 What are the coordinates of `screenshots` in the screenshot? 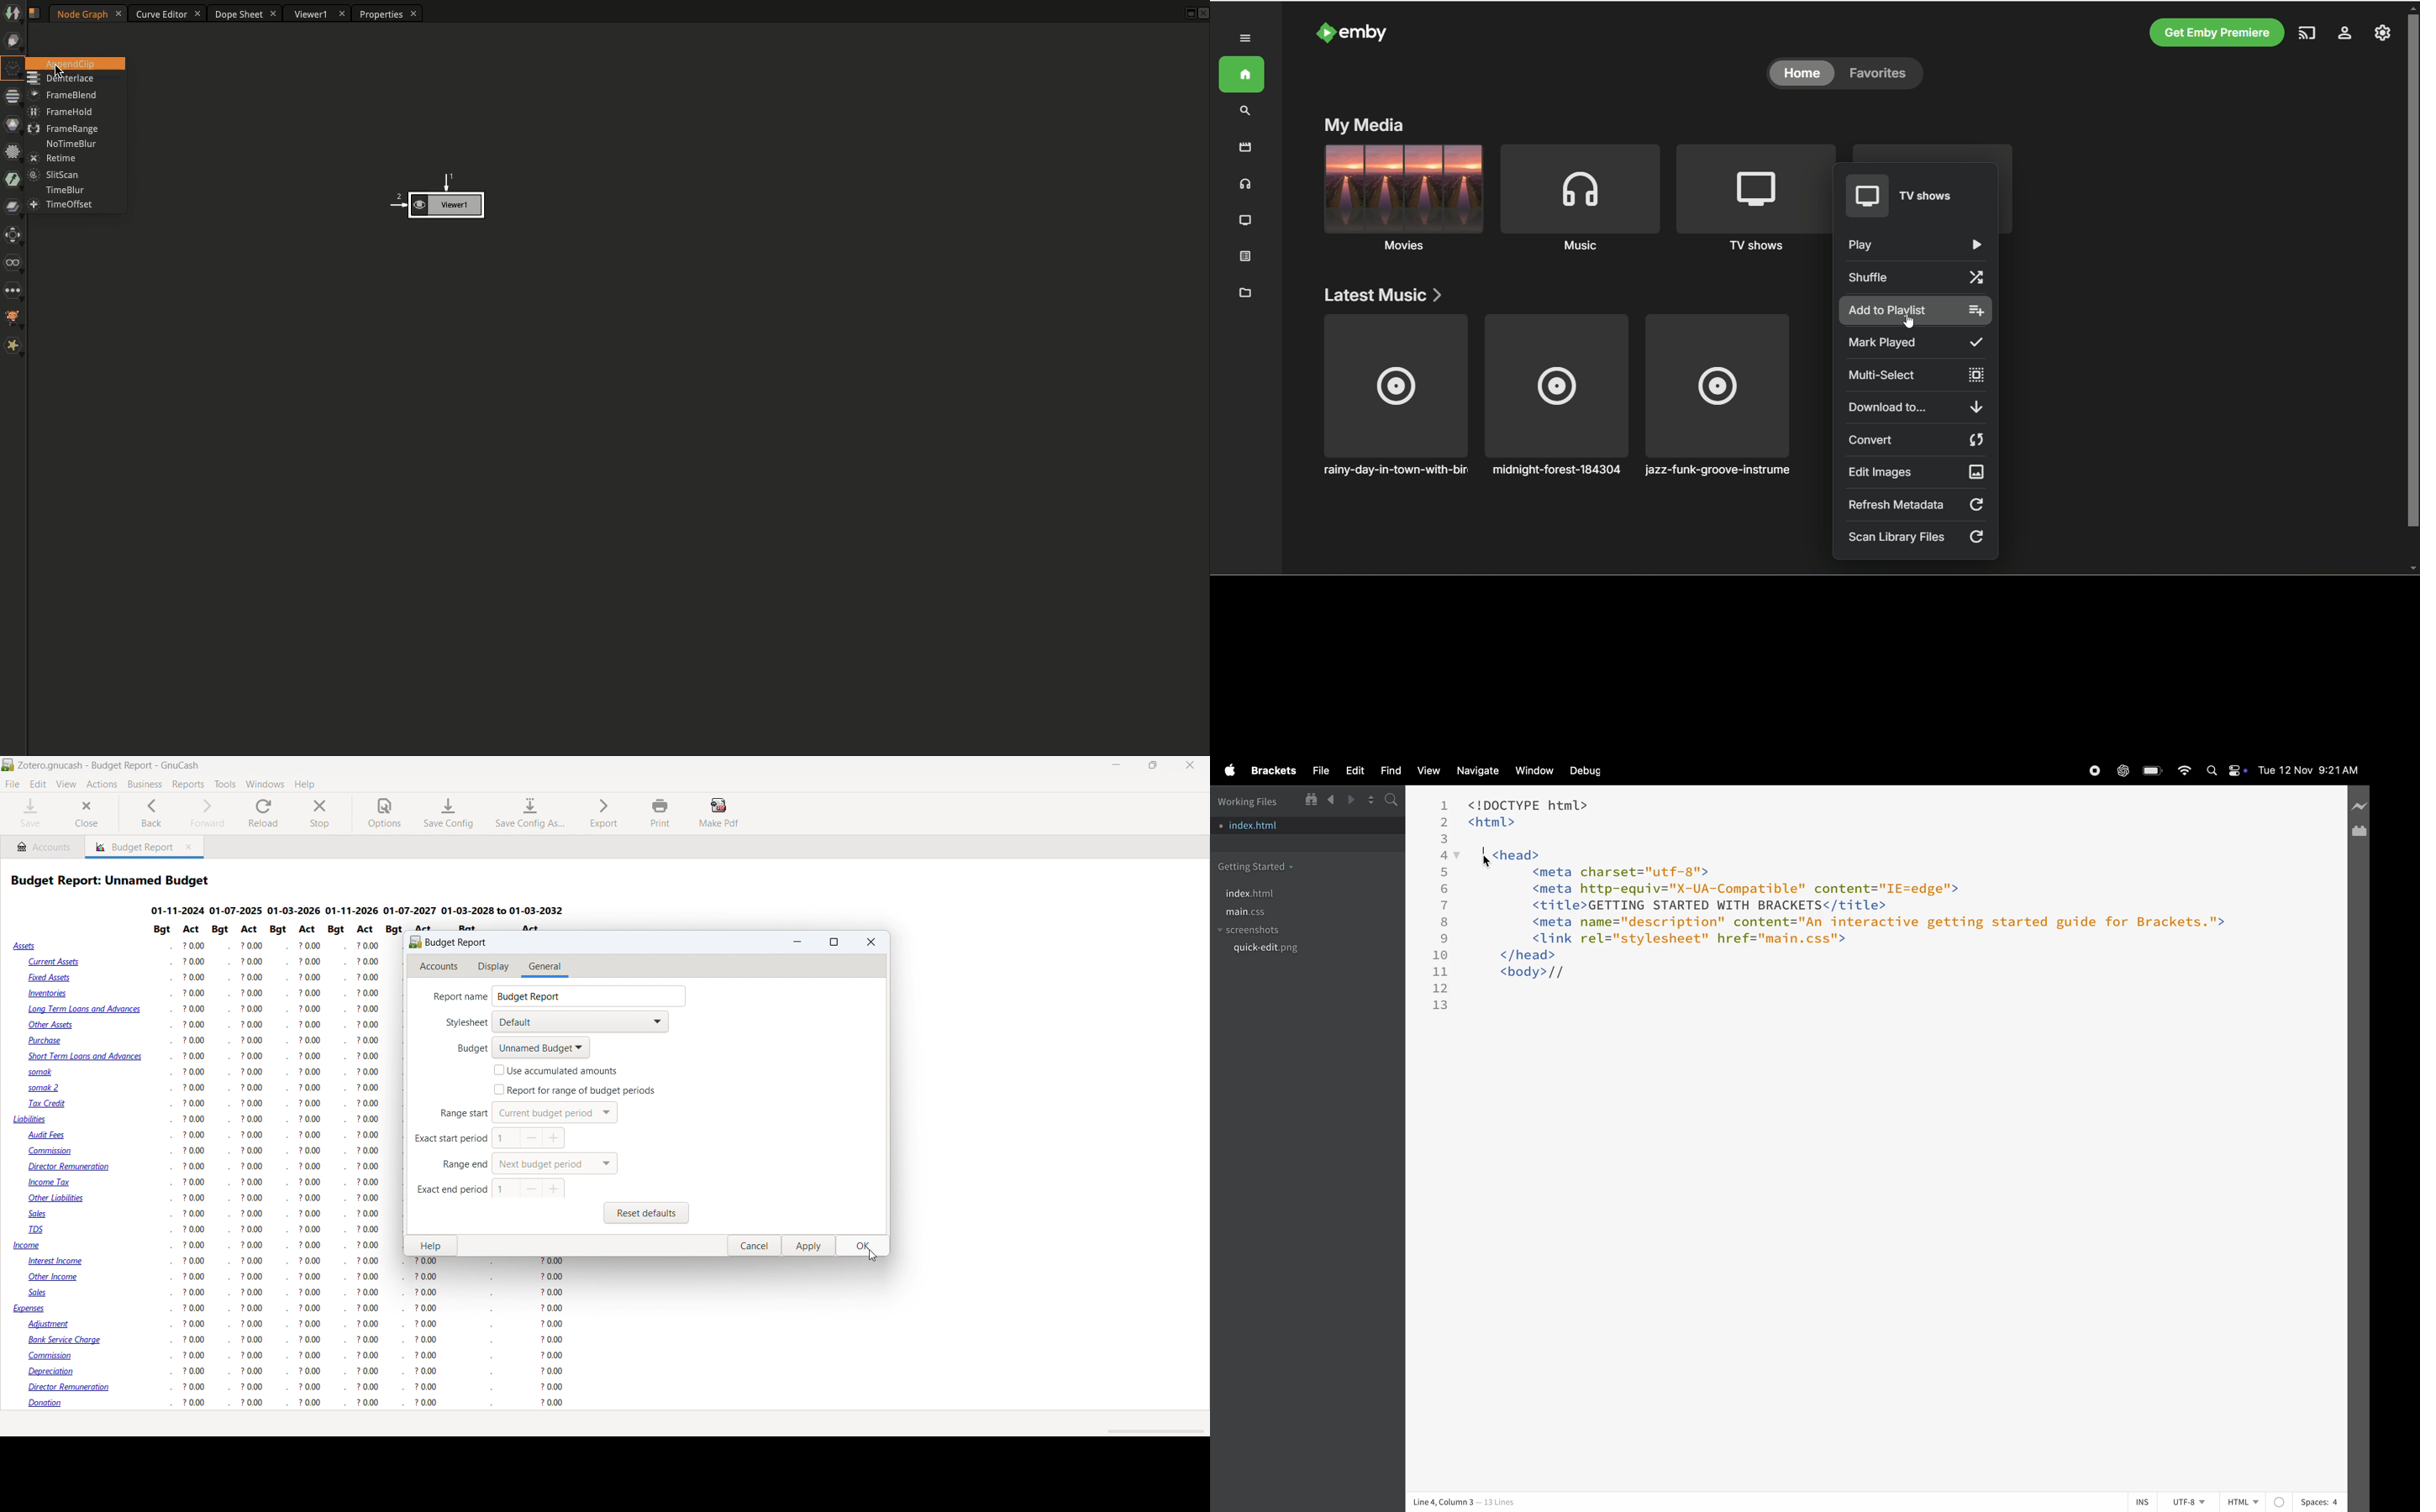 It's located at (1263, 929).